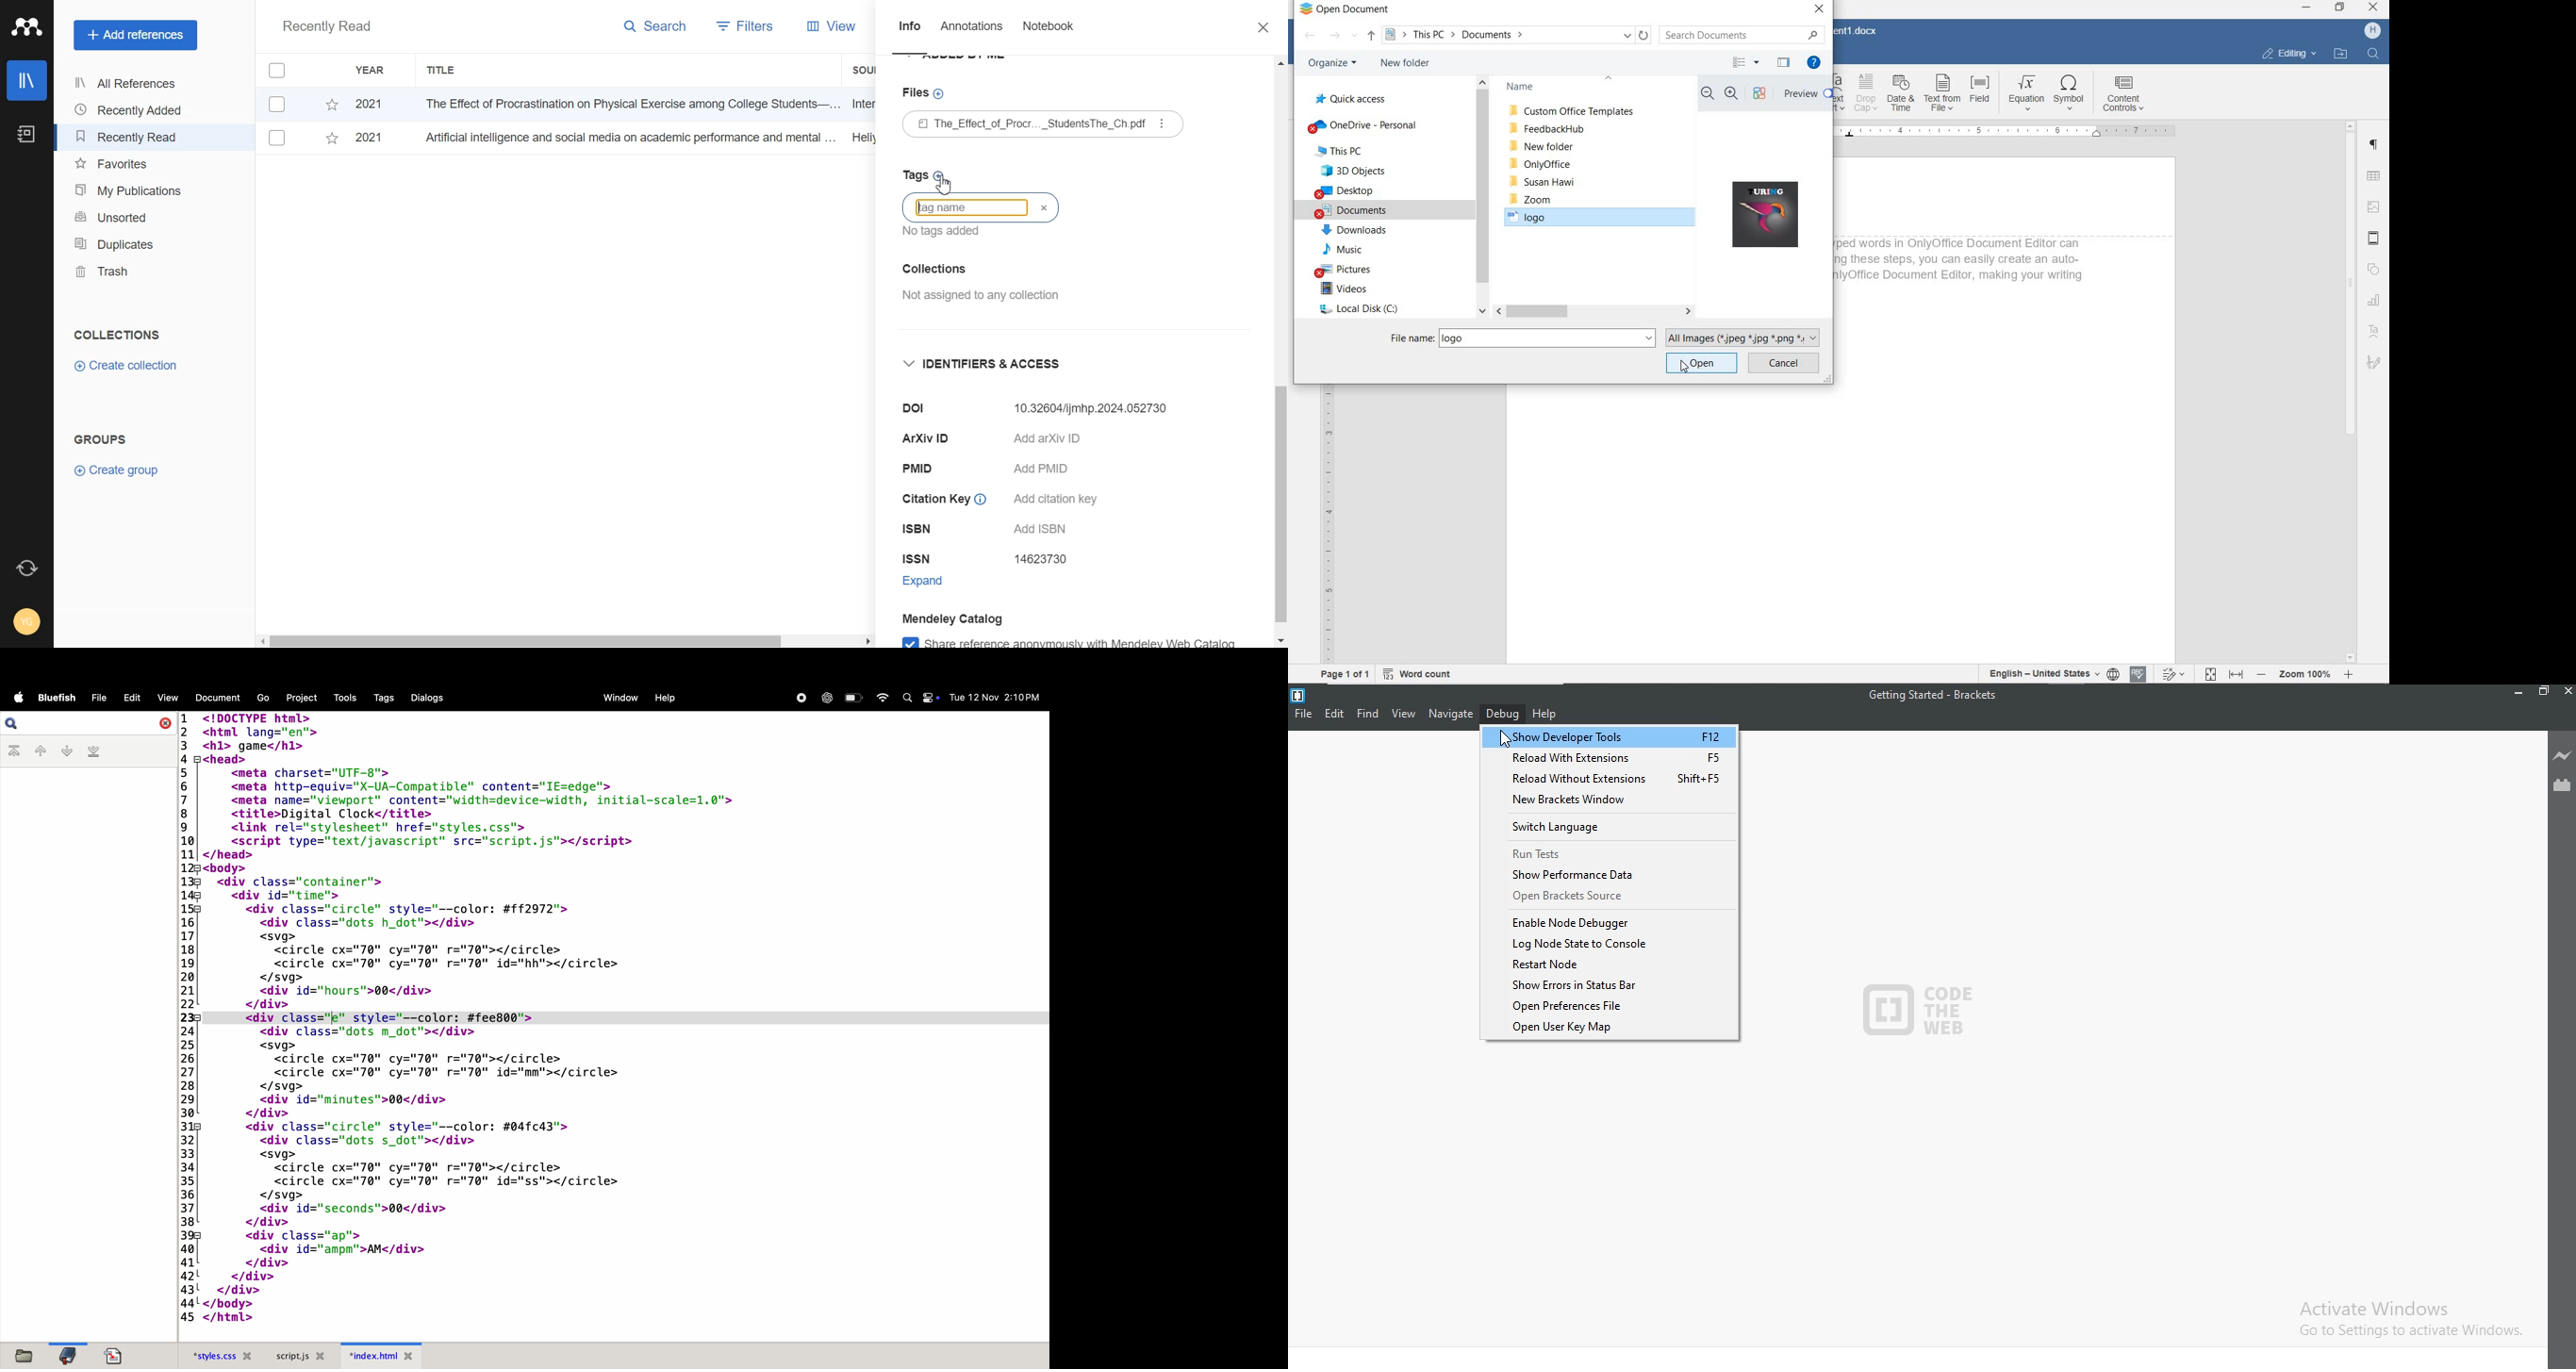 Image resolution: width=2576 pixels, height=1372 pixels. Describe the element at coordinates (261, 698) in the screenshot. I see `go` at that location.